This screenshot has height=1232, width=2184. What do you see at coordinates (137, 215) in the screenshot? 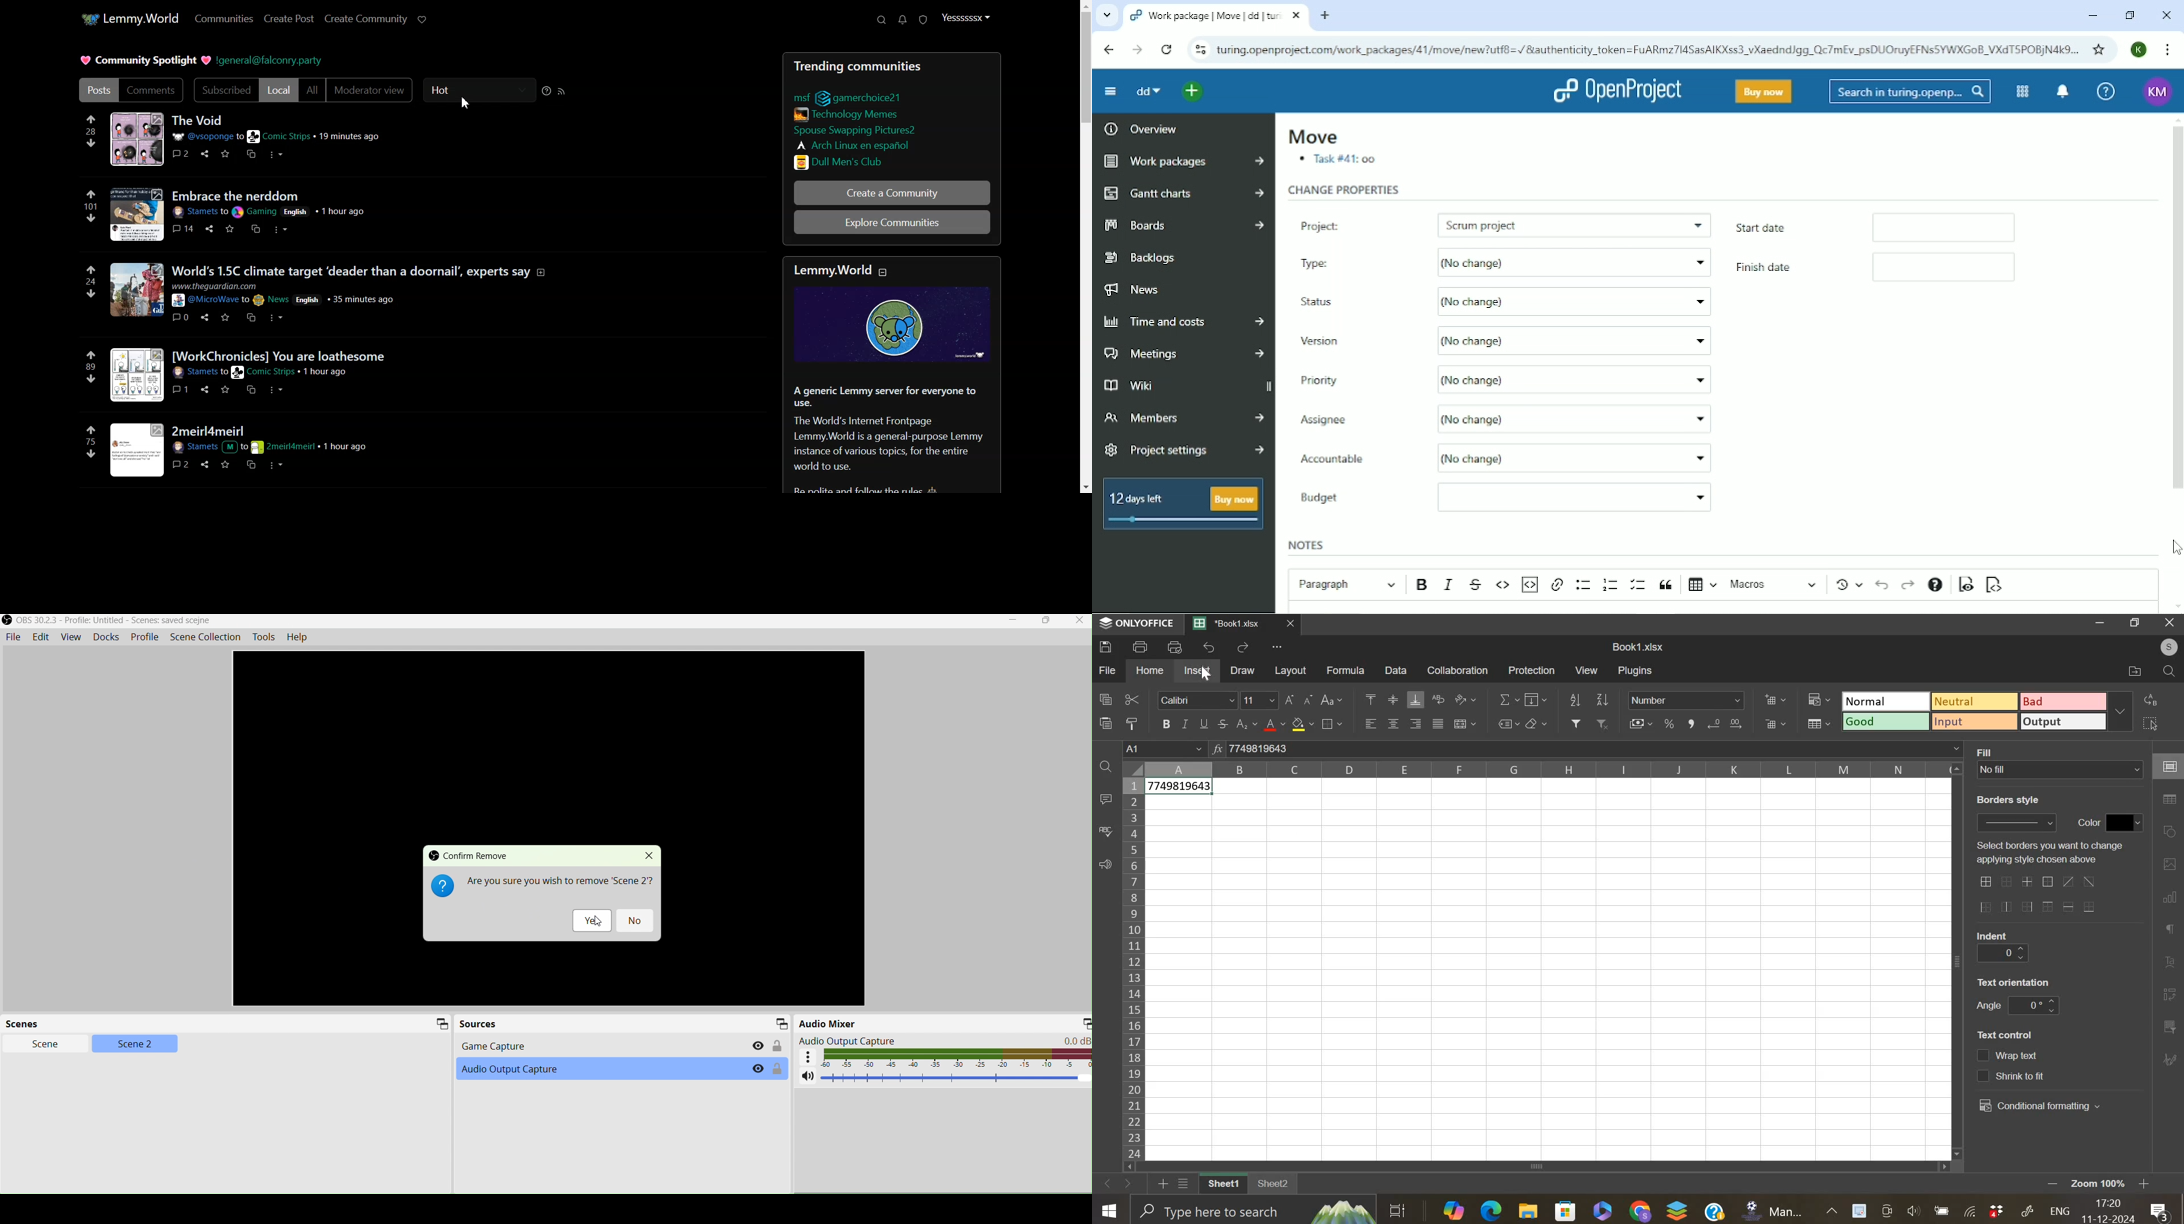
I see `image` at bounding box center [137, 215].